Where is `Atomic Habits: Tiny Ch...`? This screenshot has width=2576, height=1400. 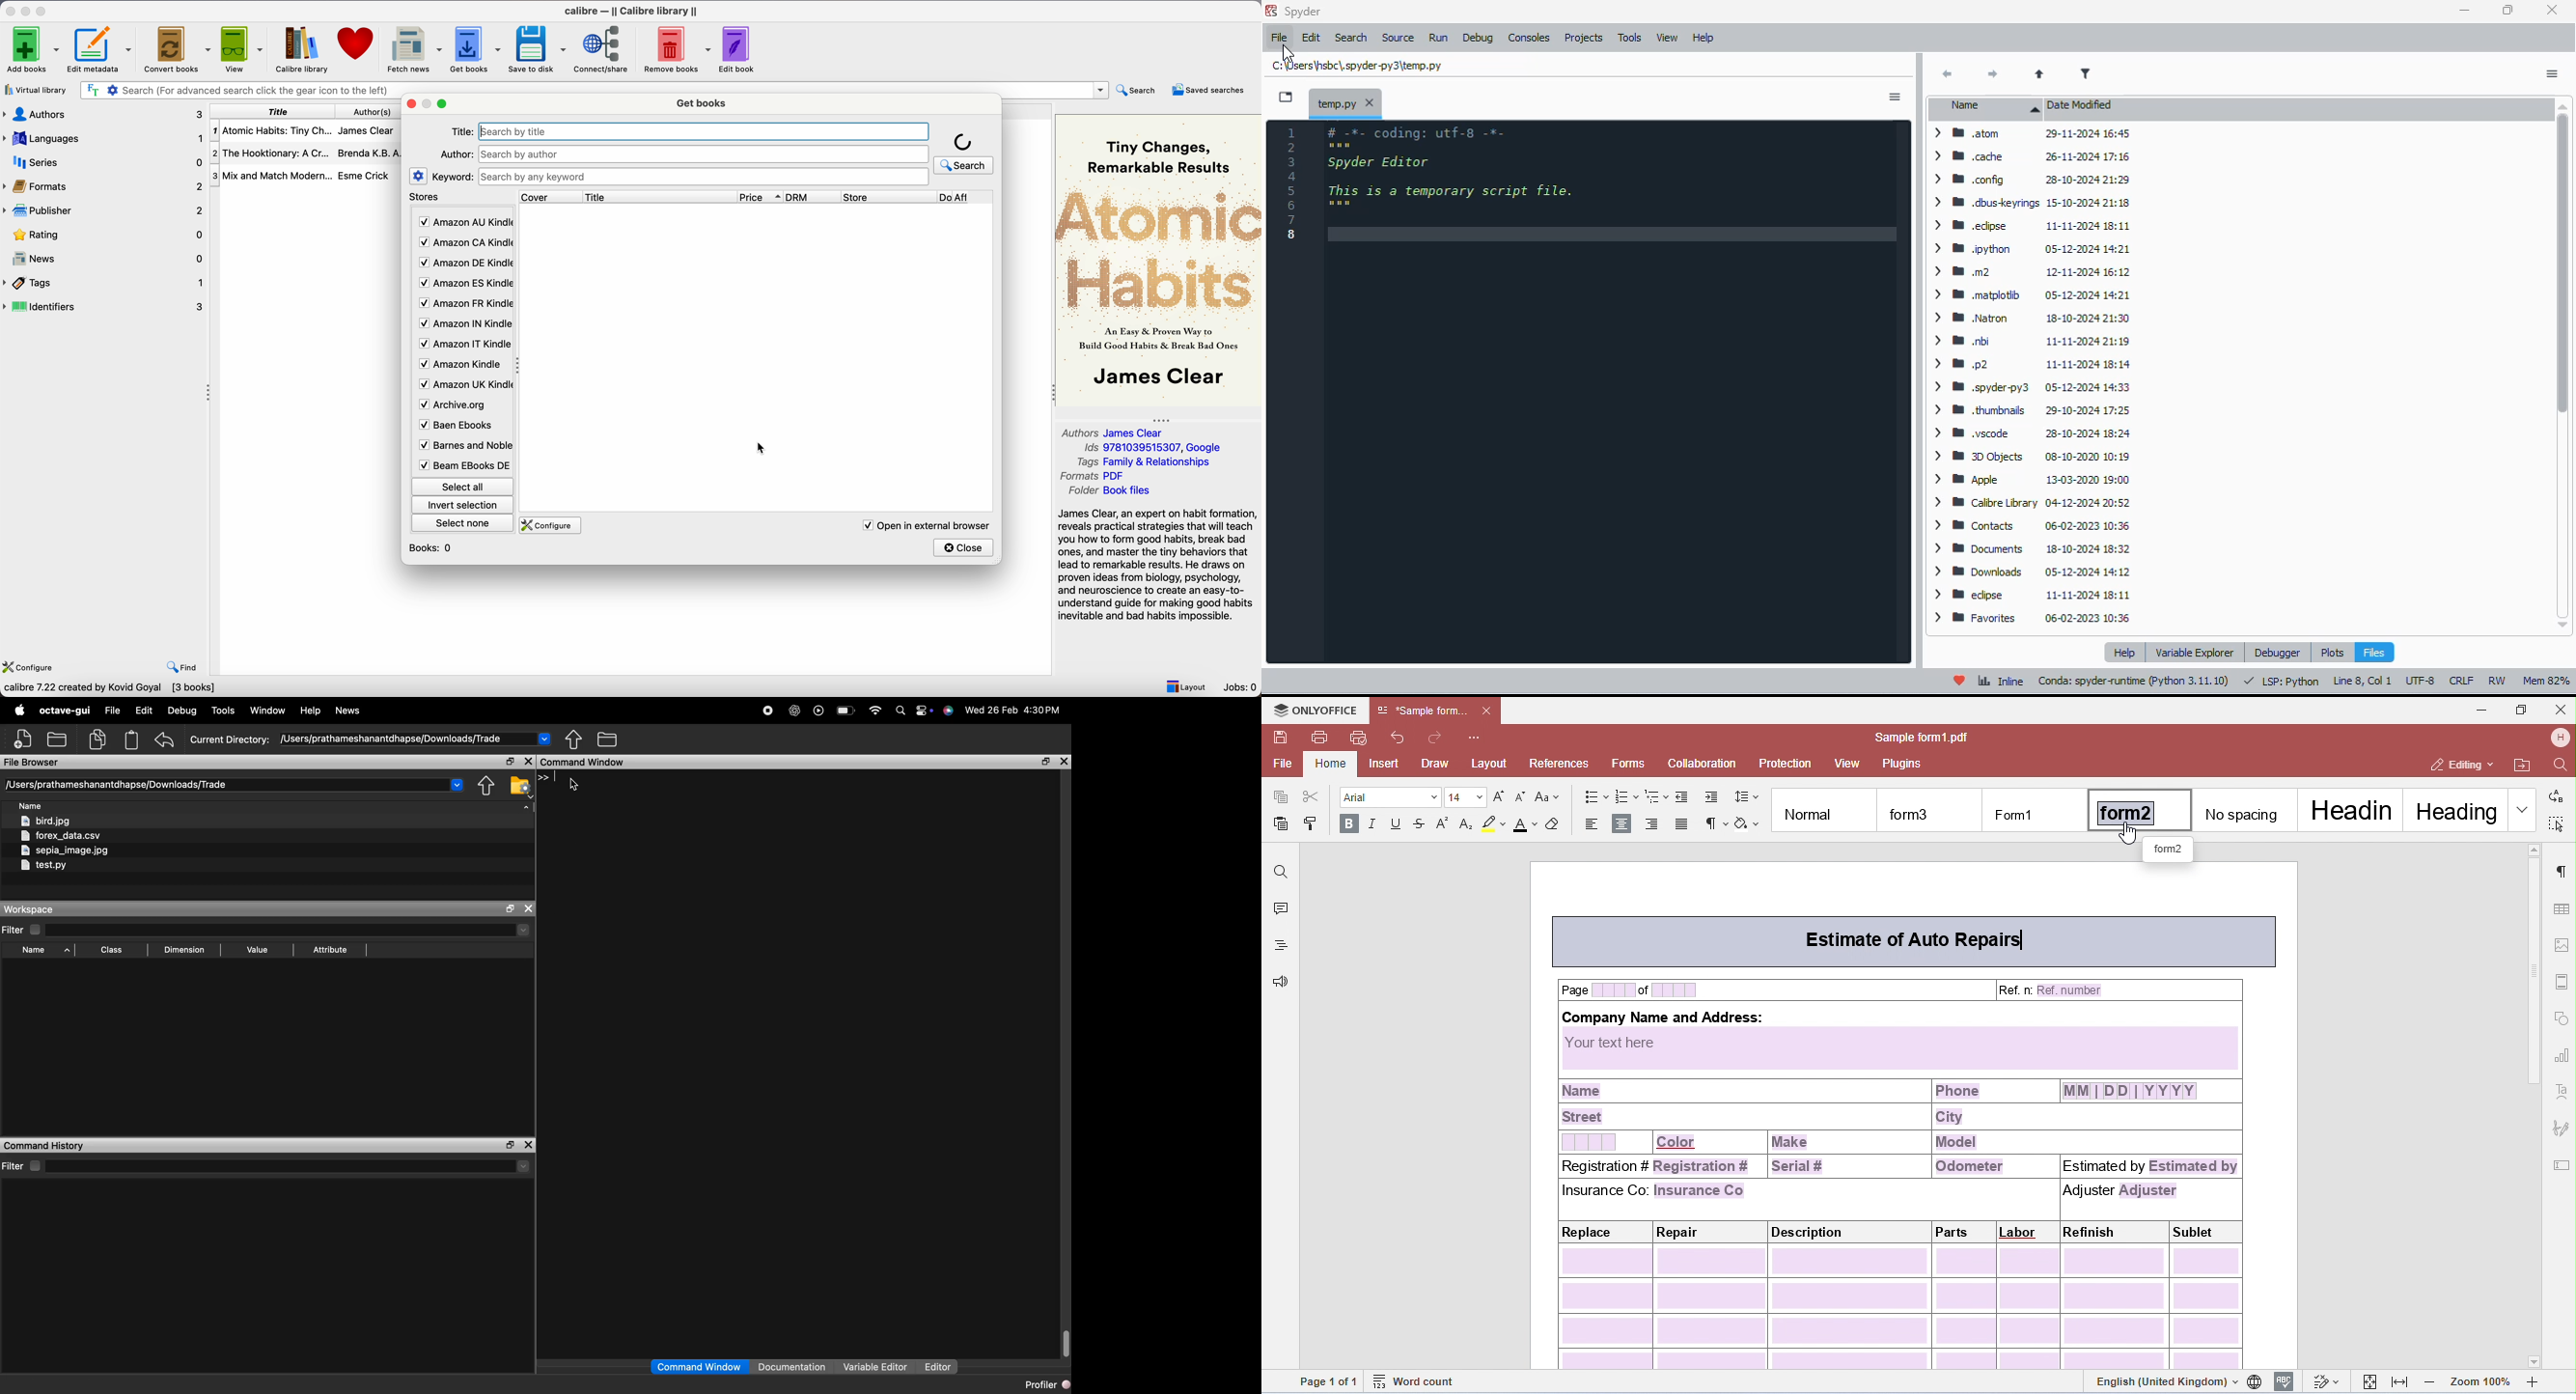
Atomic Habits: Tiny Ch... is located at coordinates (274, 131).